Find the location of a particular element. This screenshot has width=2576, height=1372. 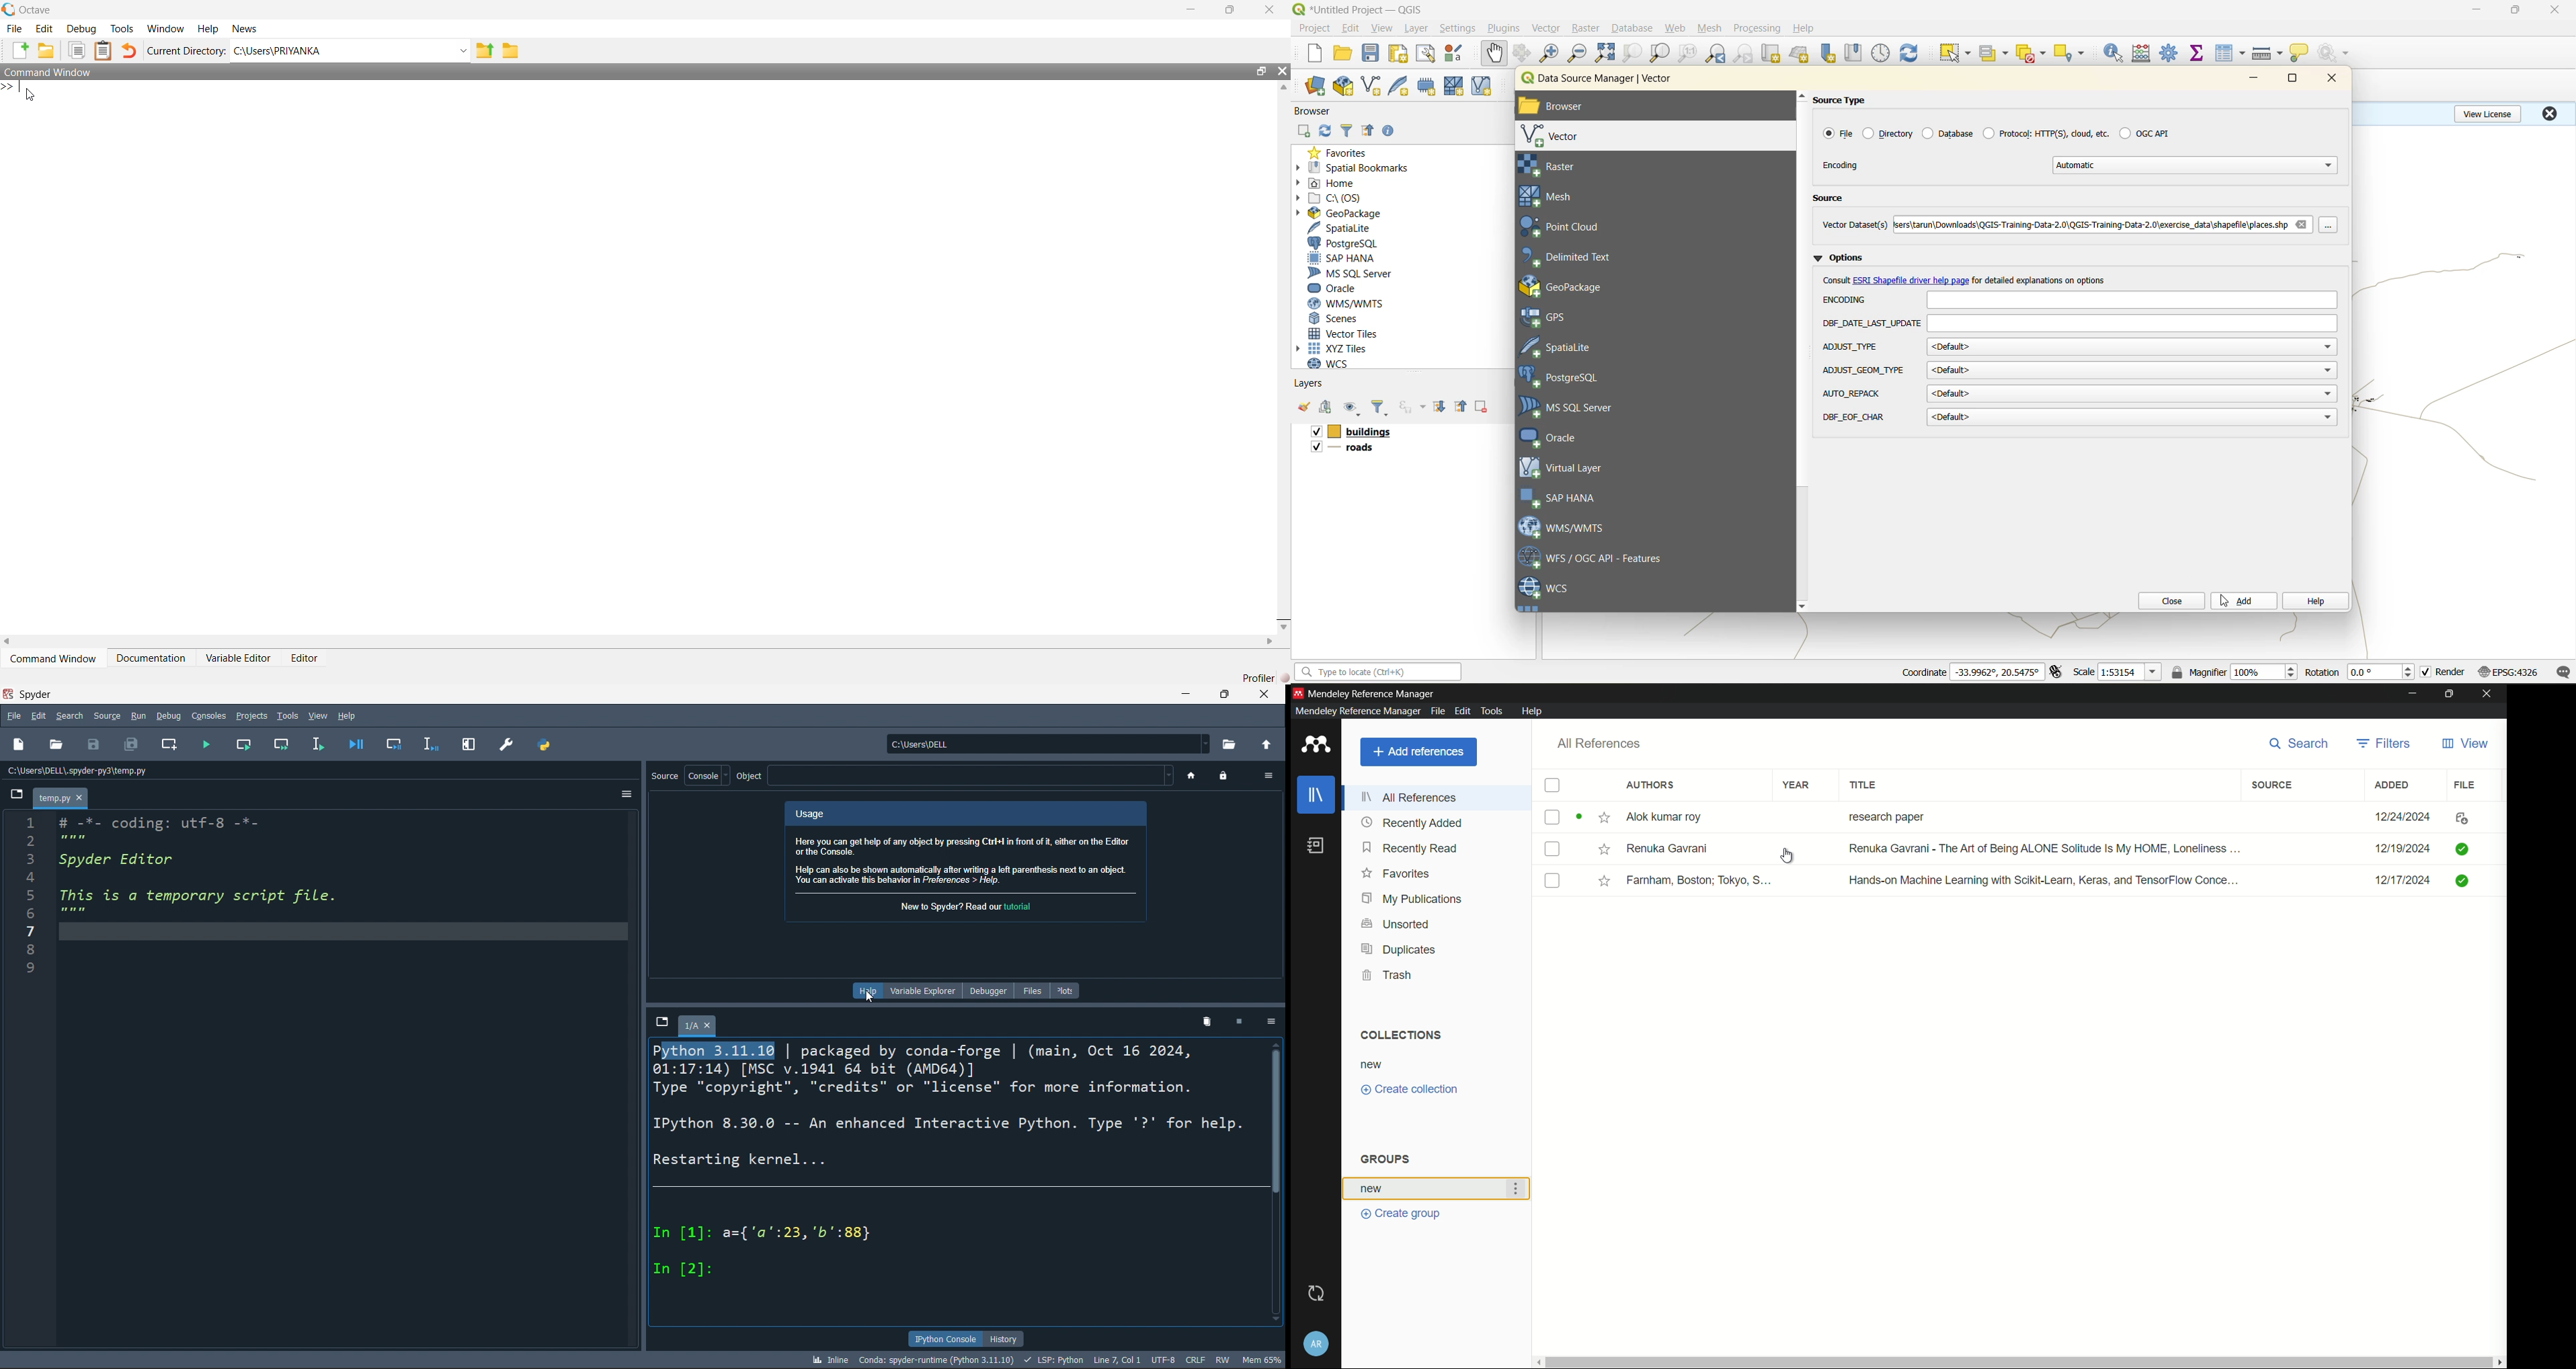

debug file is located at coordinates (355, 745).